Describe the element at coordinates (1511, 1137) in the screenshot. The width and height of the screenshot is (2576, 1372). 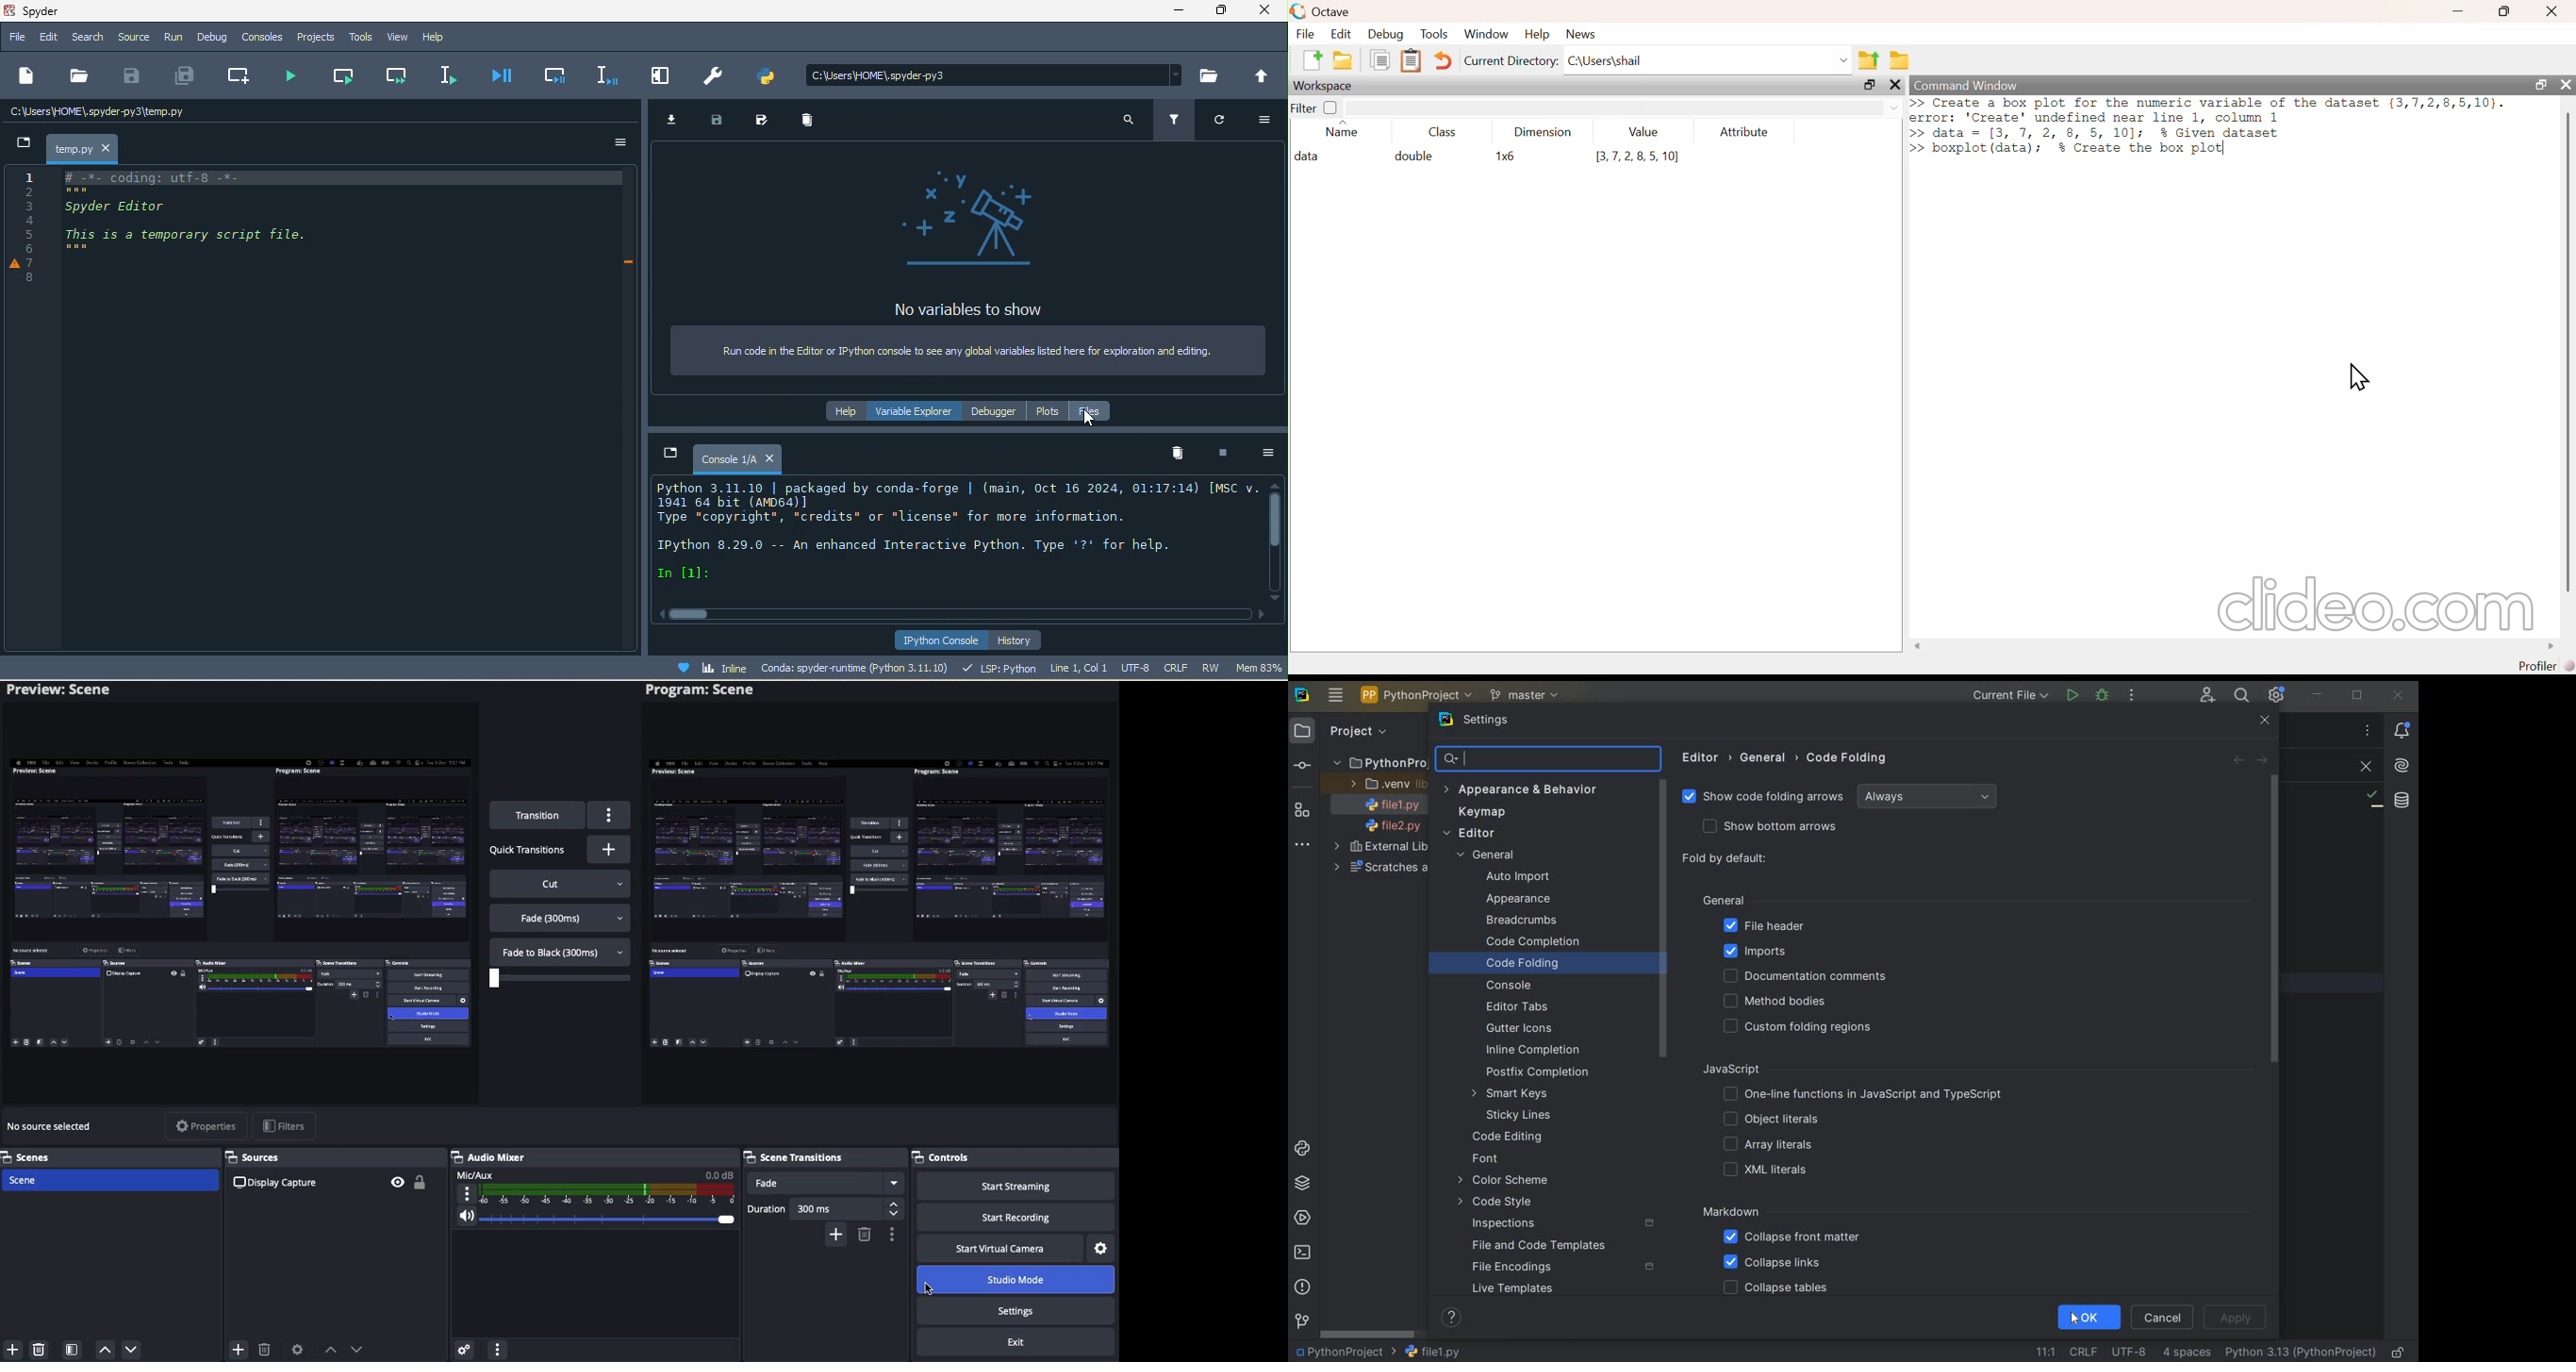
I see `CODE EDITING` at that location.